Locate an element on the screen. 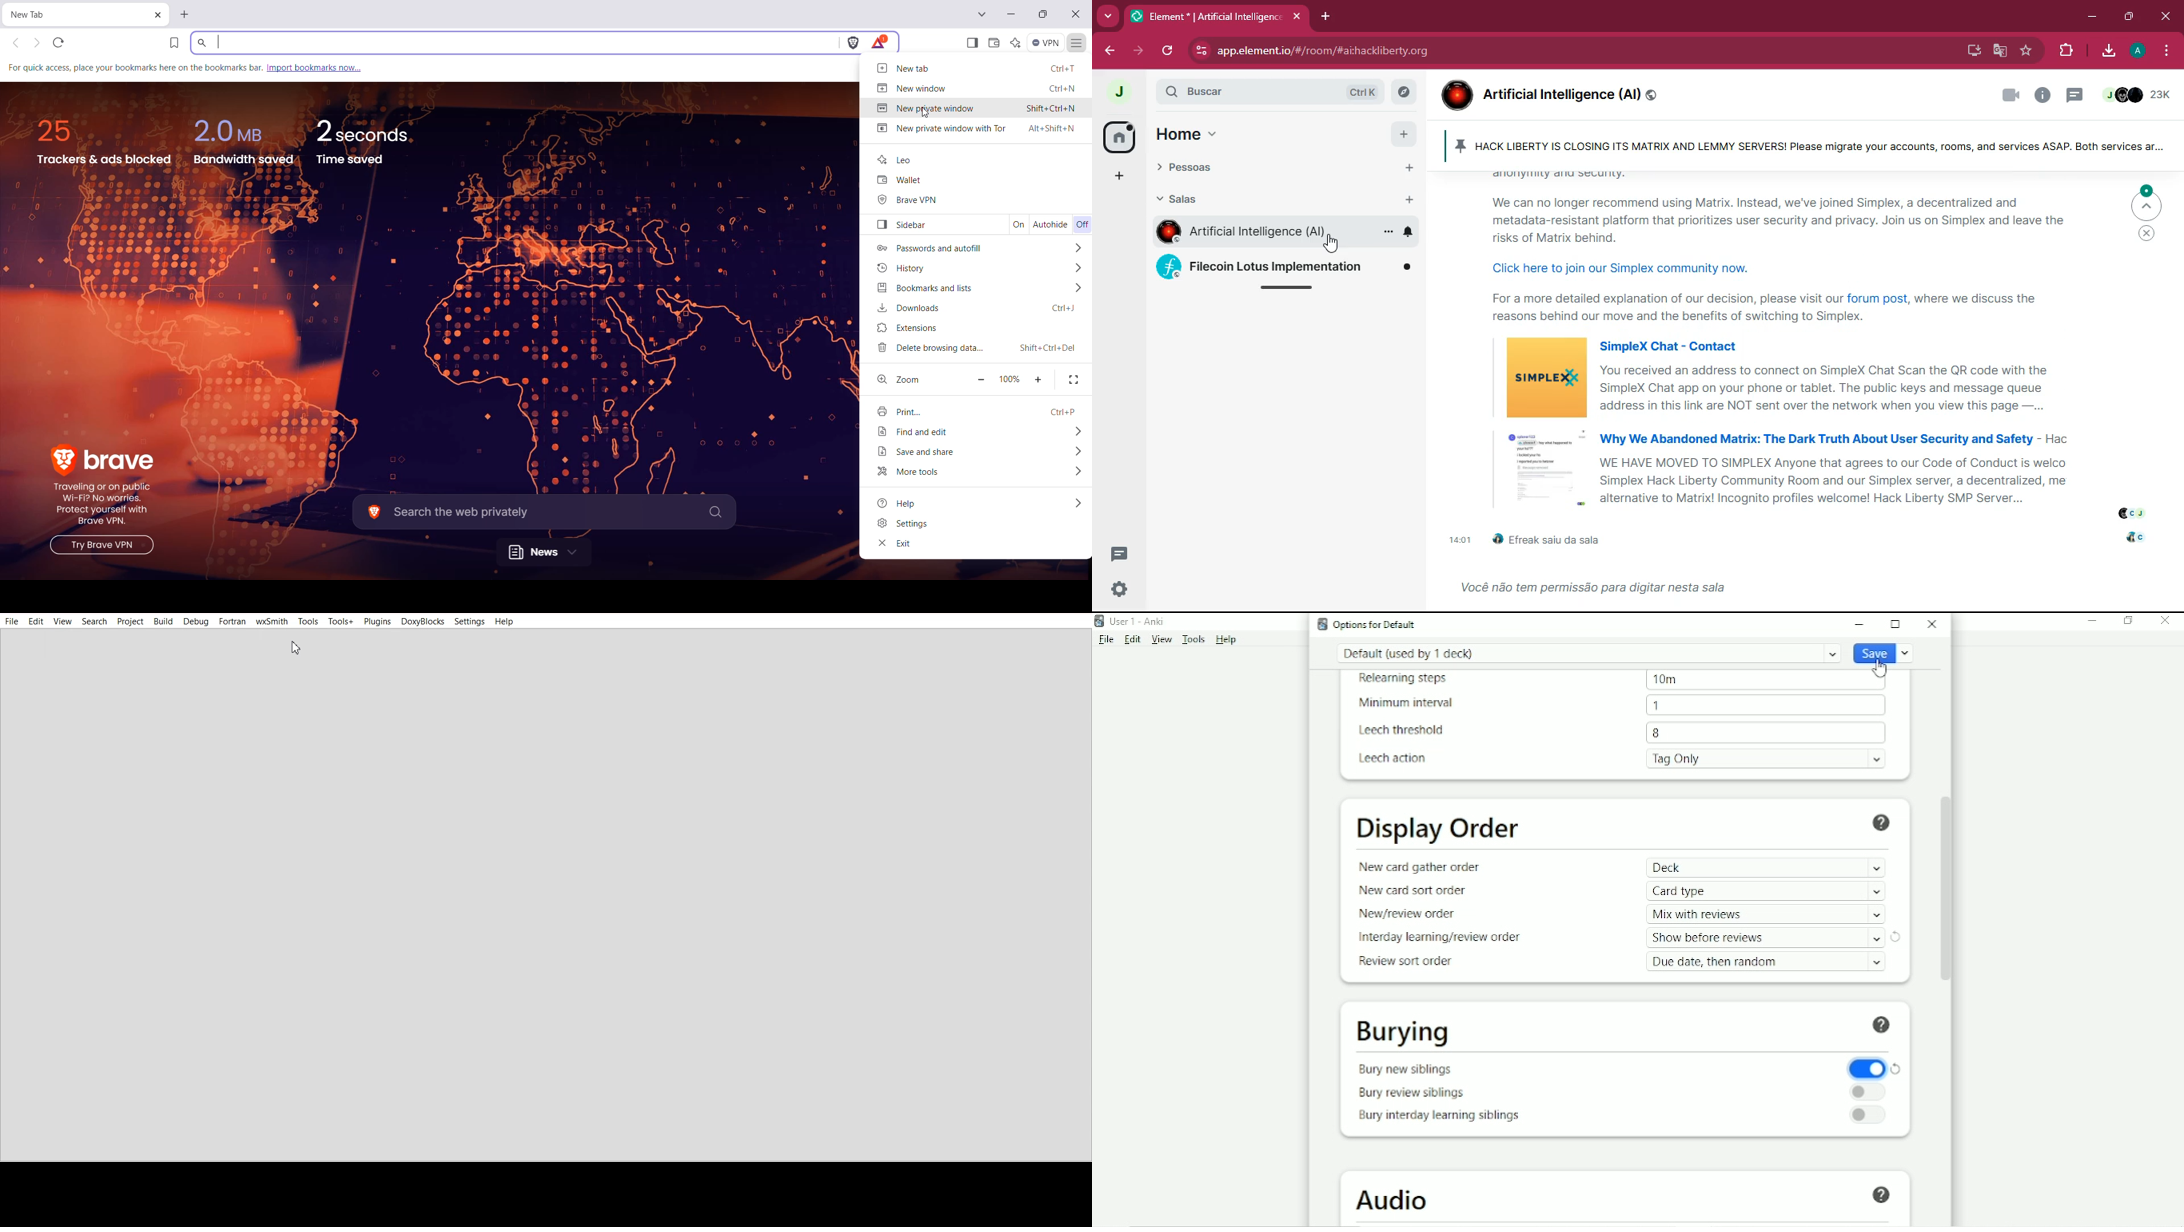  Default (used by 1 deck) is located at coordinates (1588, 653).